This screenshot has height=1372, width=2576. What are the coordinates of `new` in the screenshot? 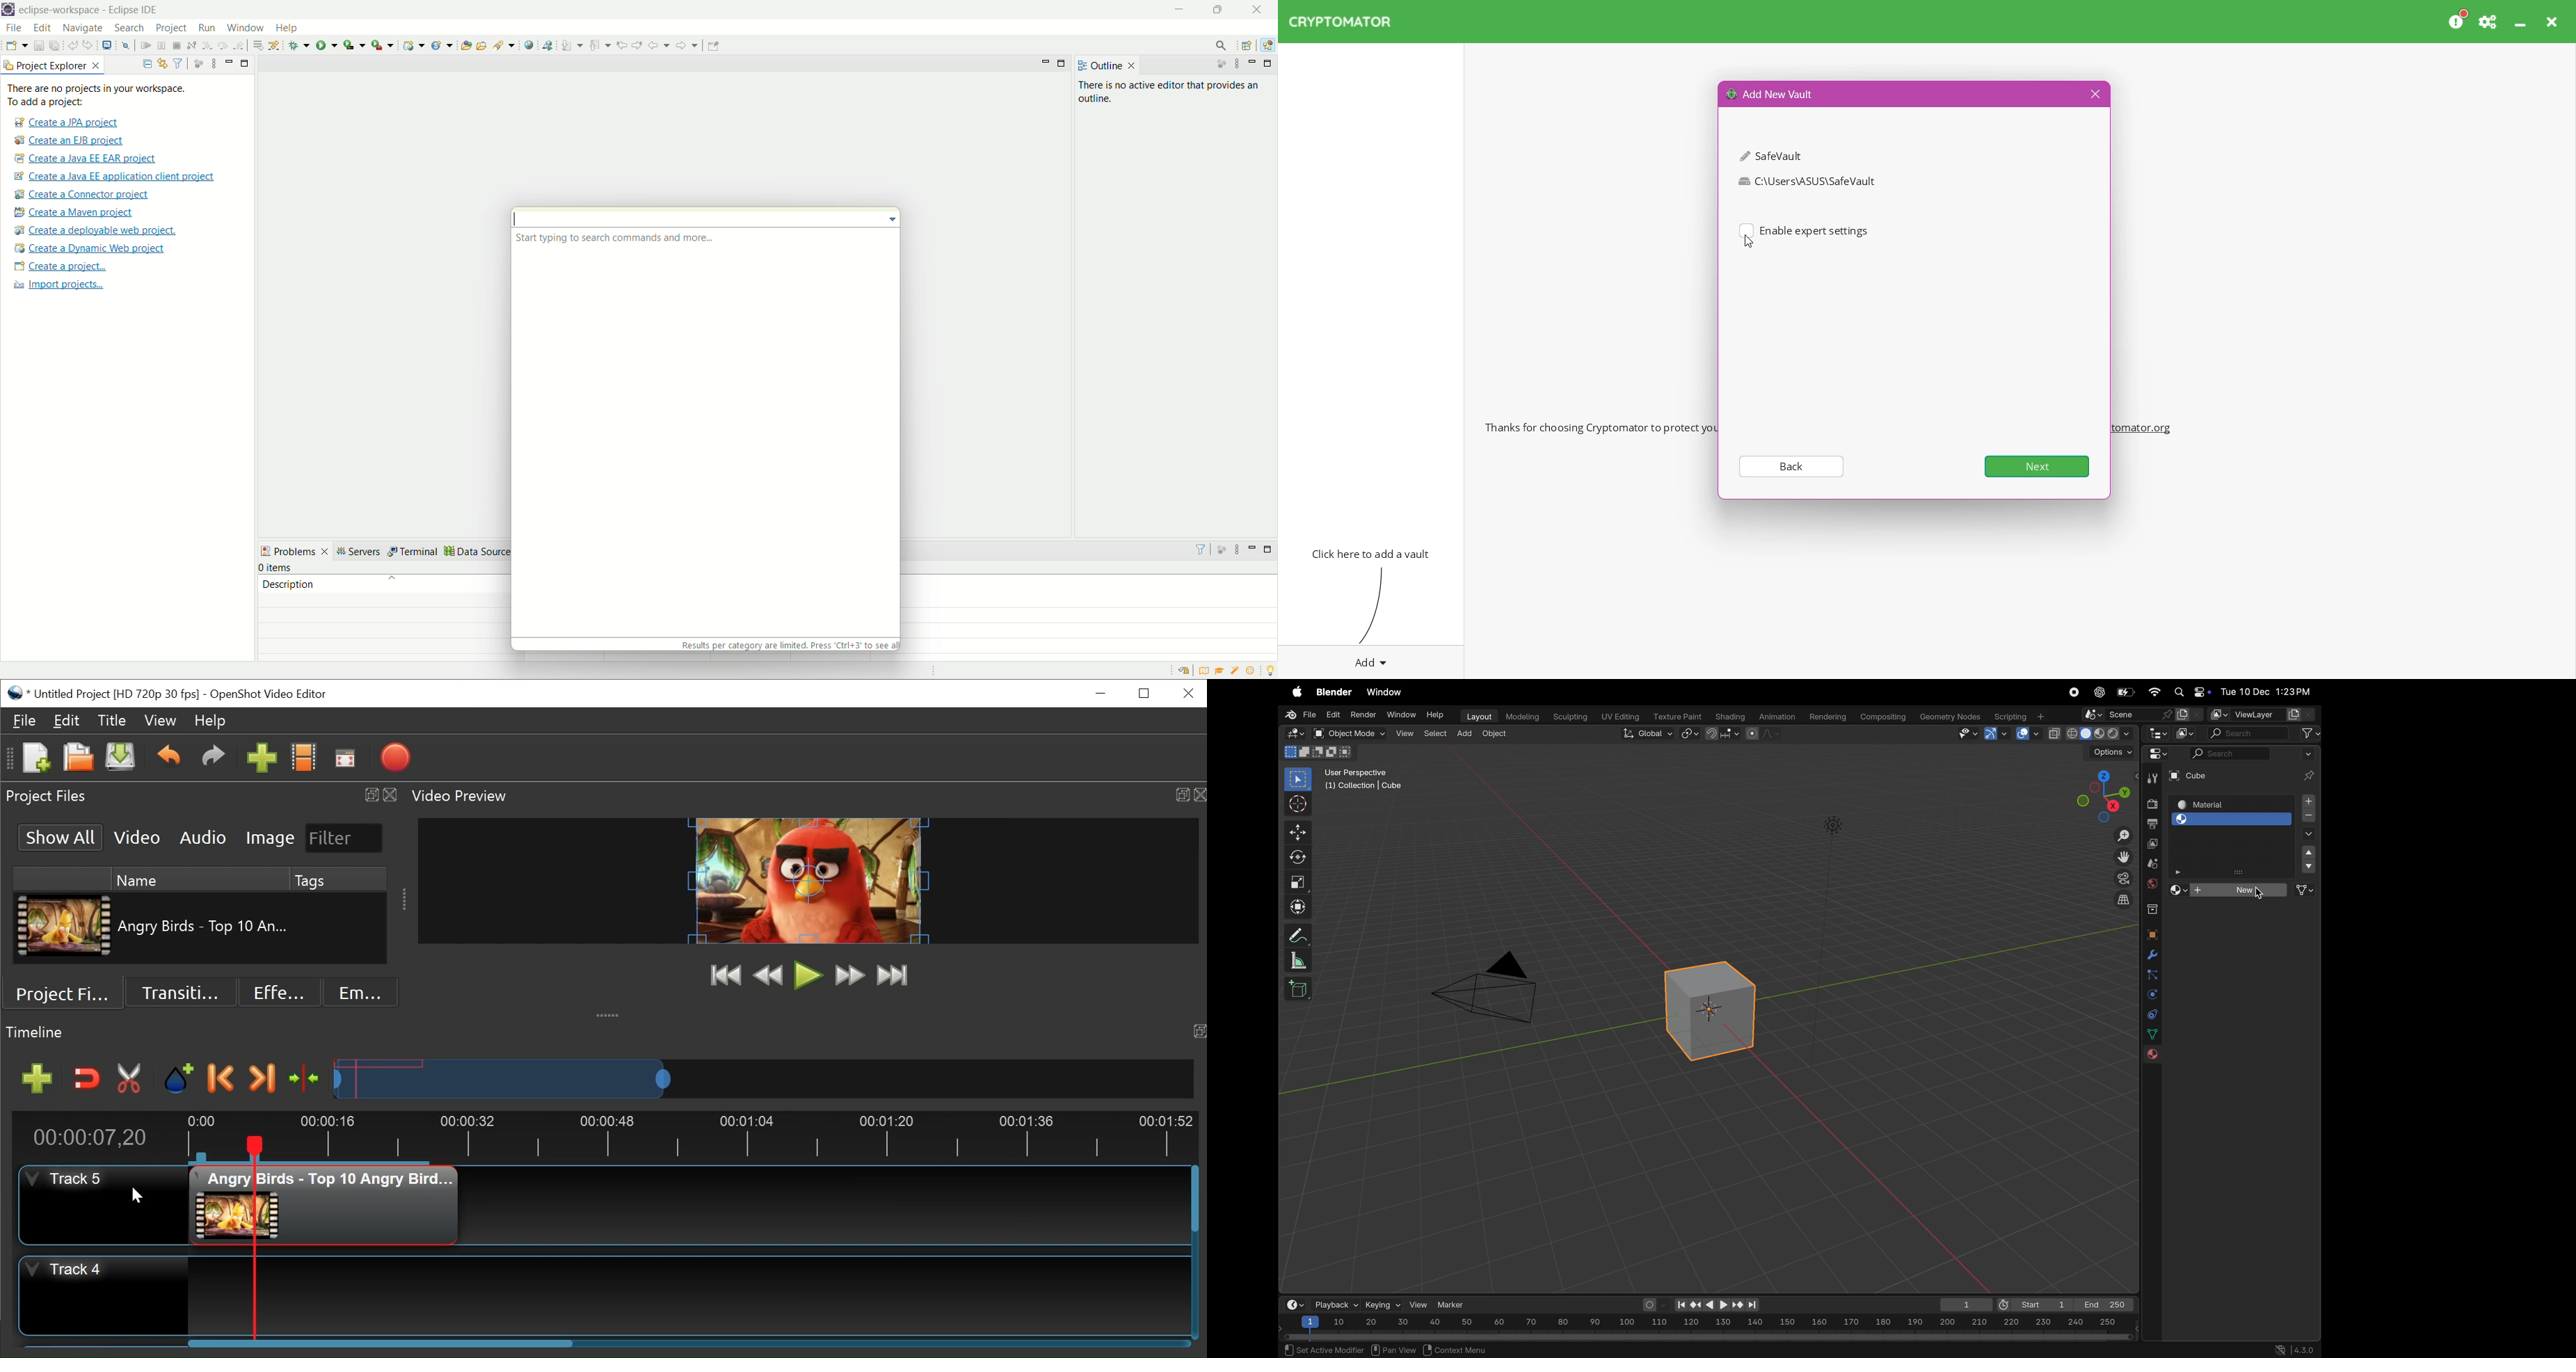 It's located at (2242, 890).